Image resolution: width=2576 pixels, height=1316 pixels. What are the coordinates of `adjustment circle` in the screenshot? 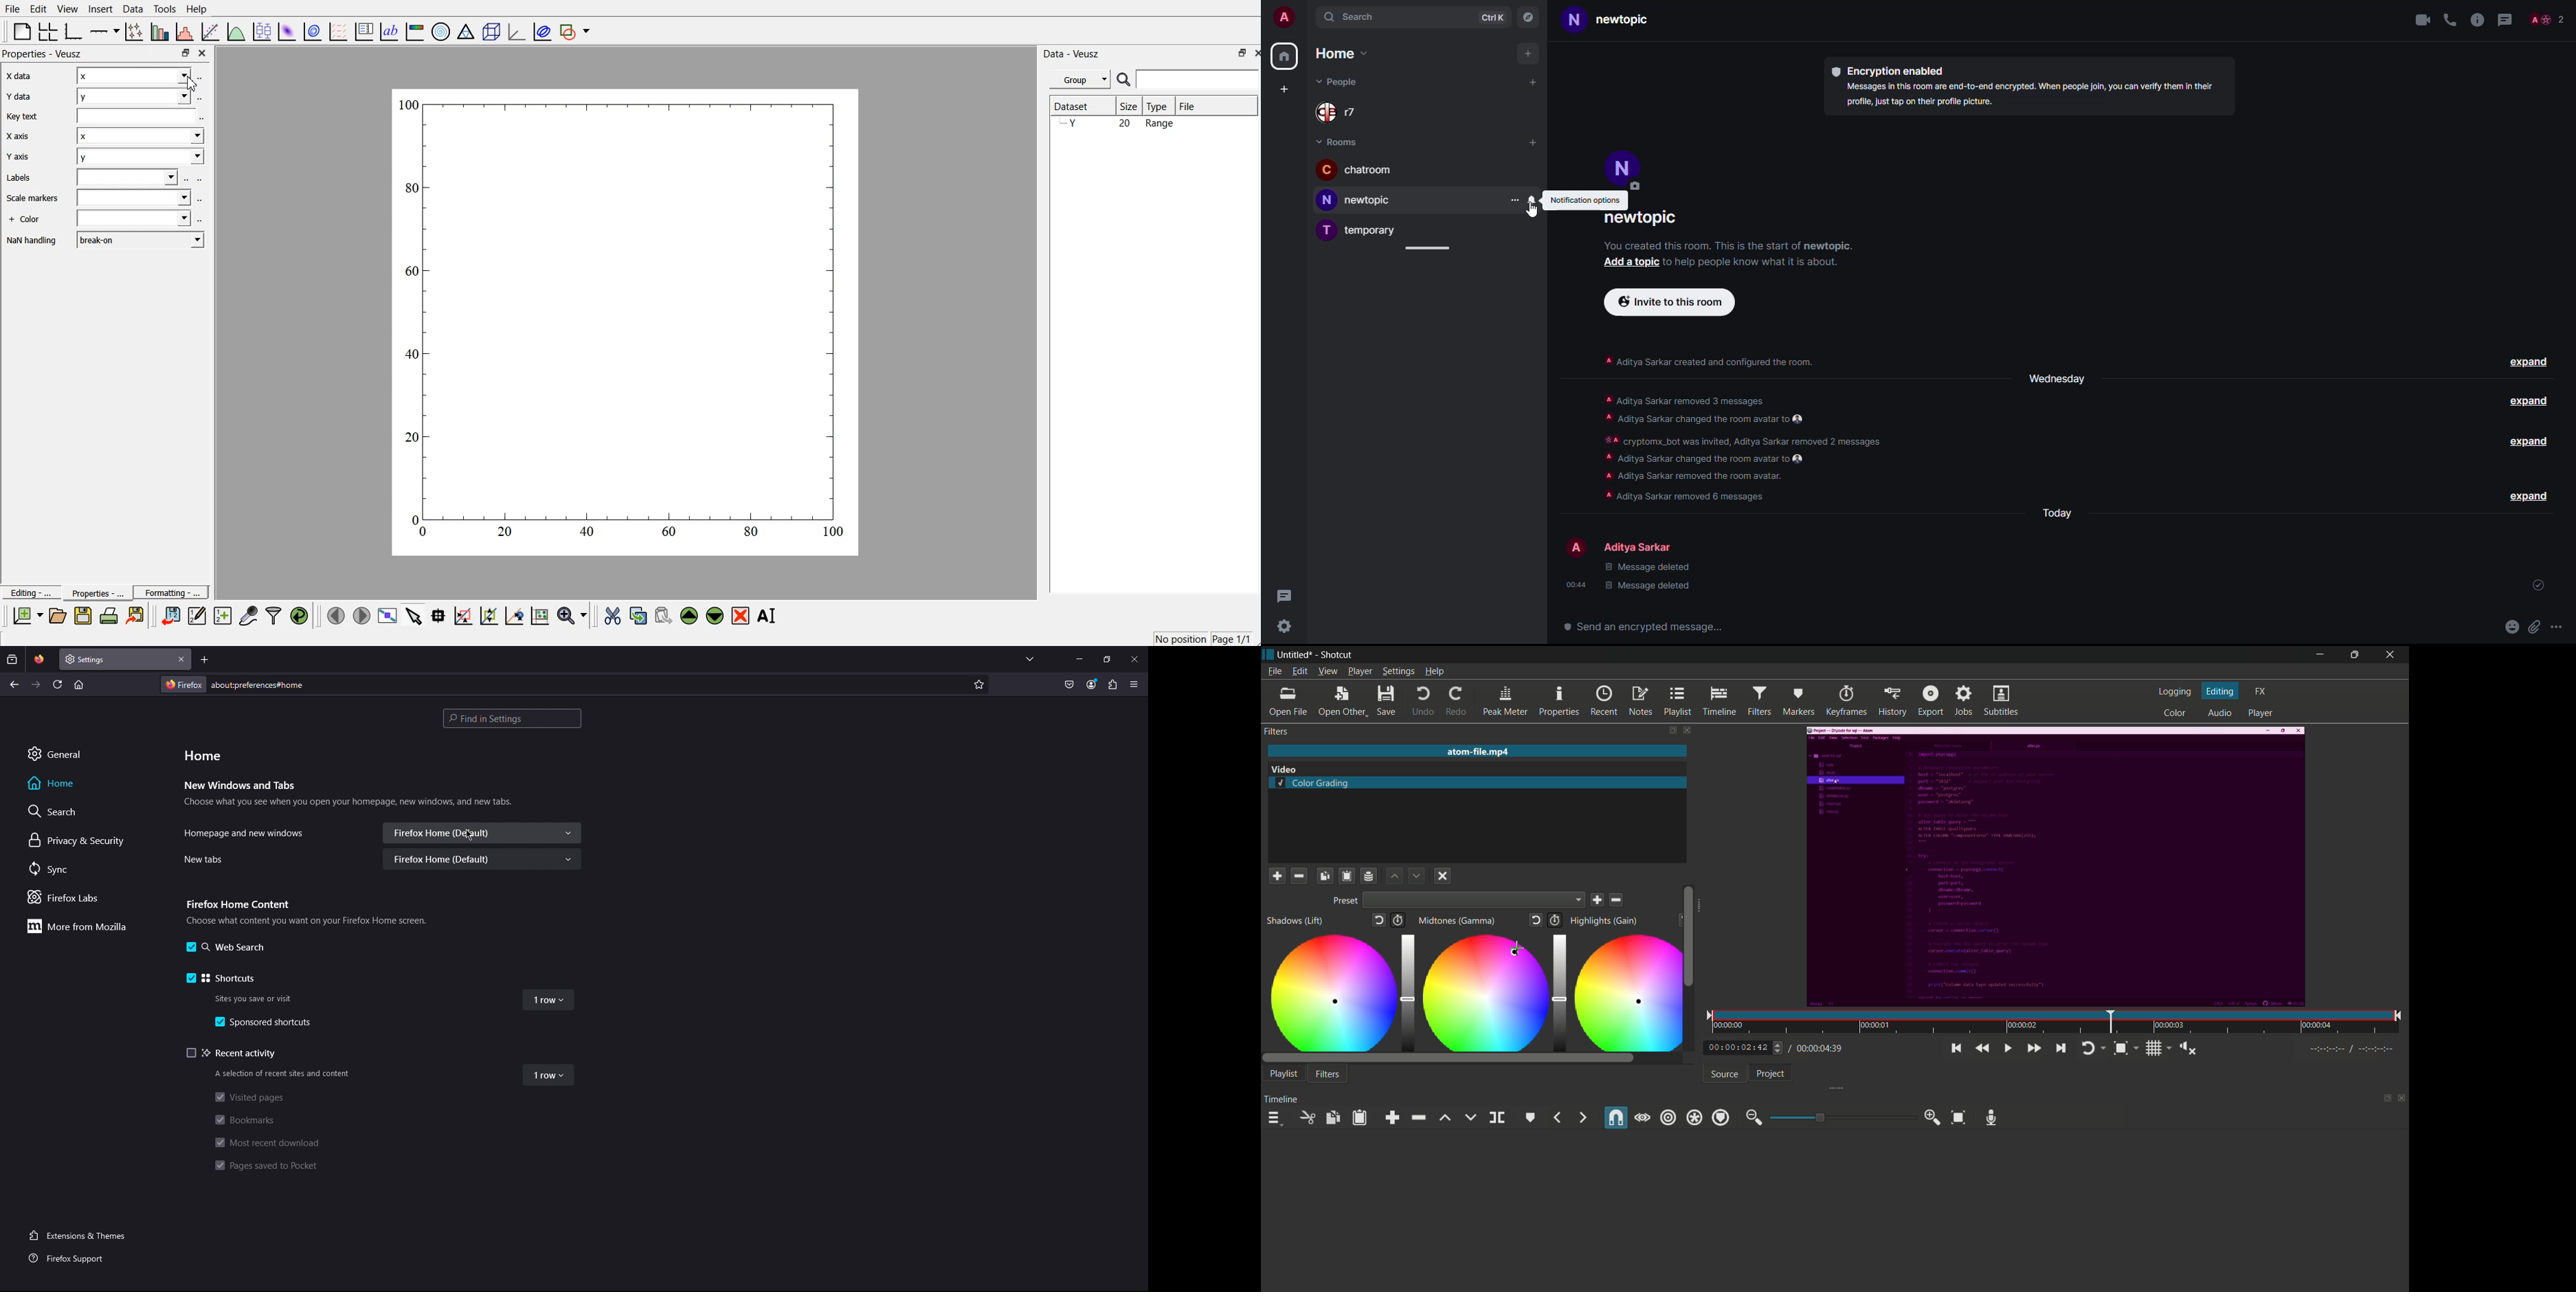 It's located at (1331, 992).